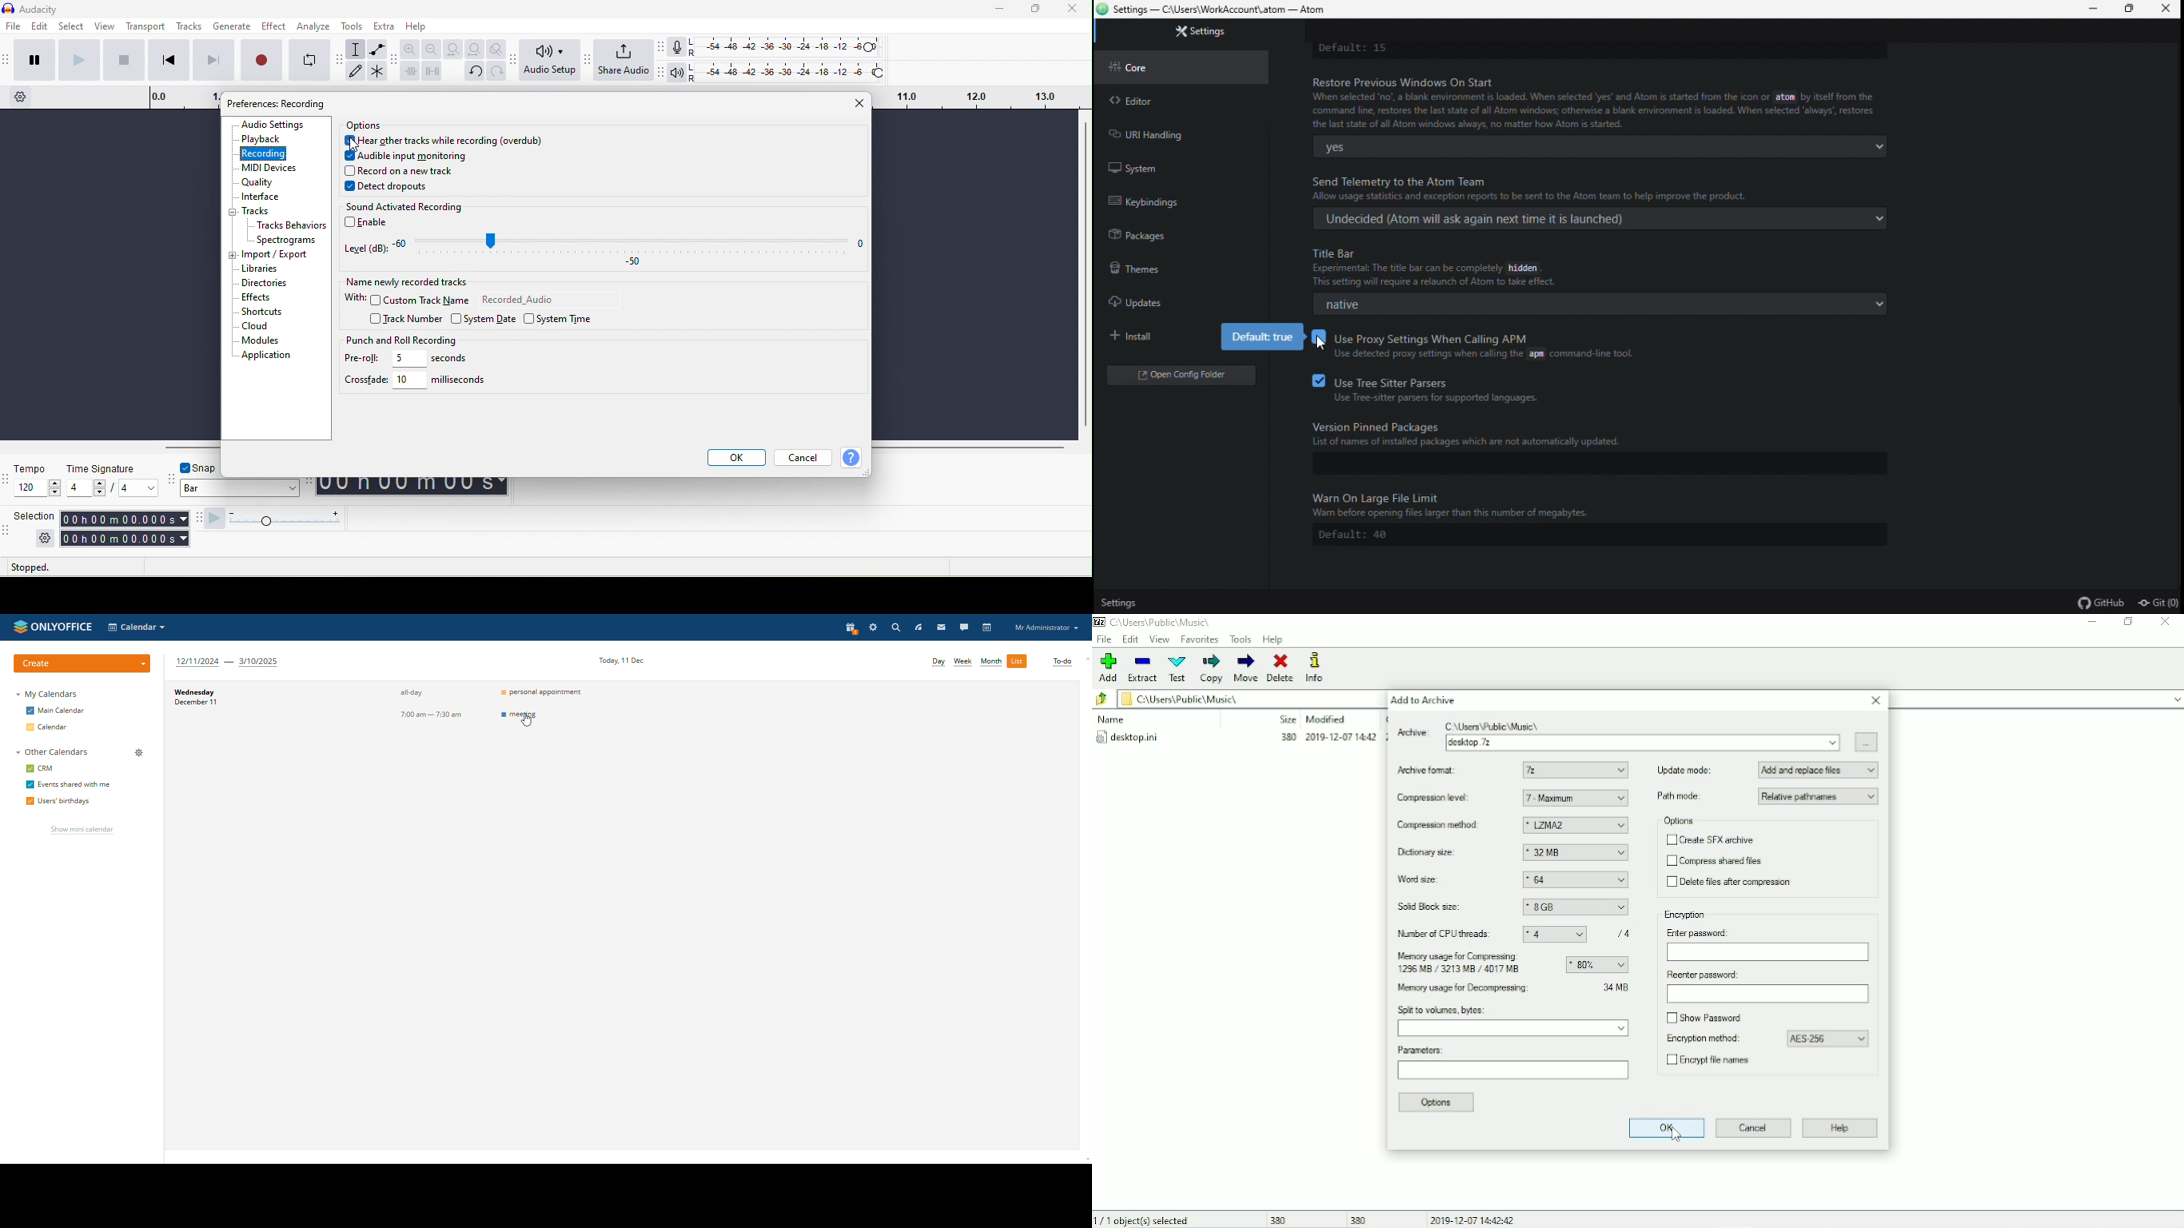 The height and width of the screenshot is (1232, 2184). I want to click on native, so click(1593, 304).